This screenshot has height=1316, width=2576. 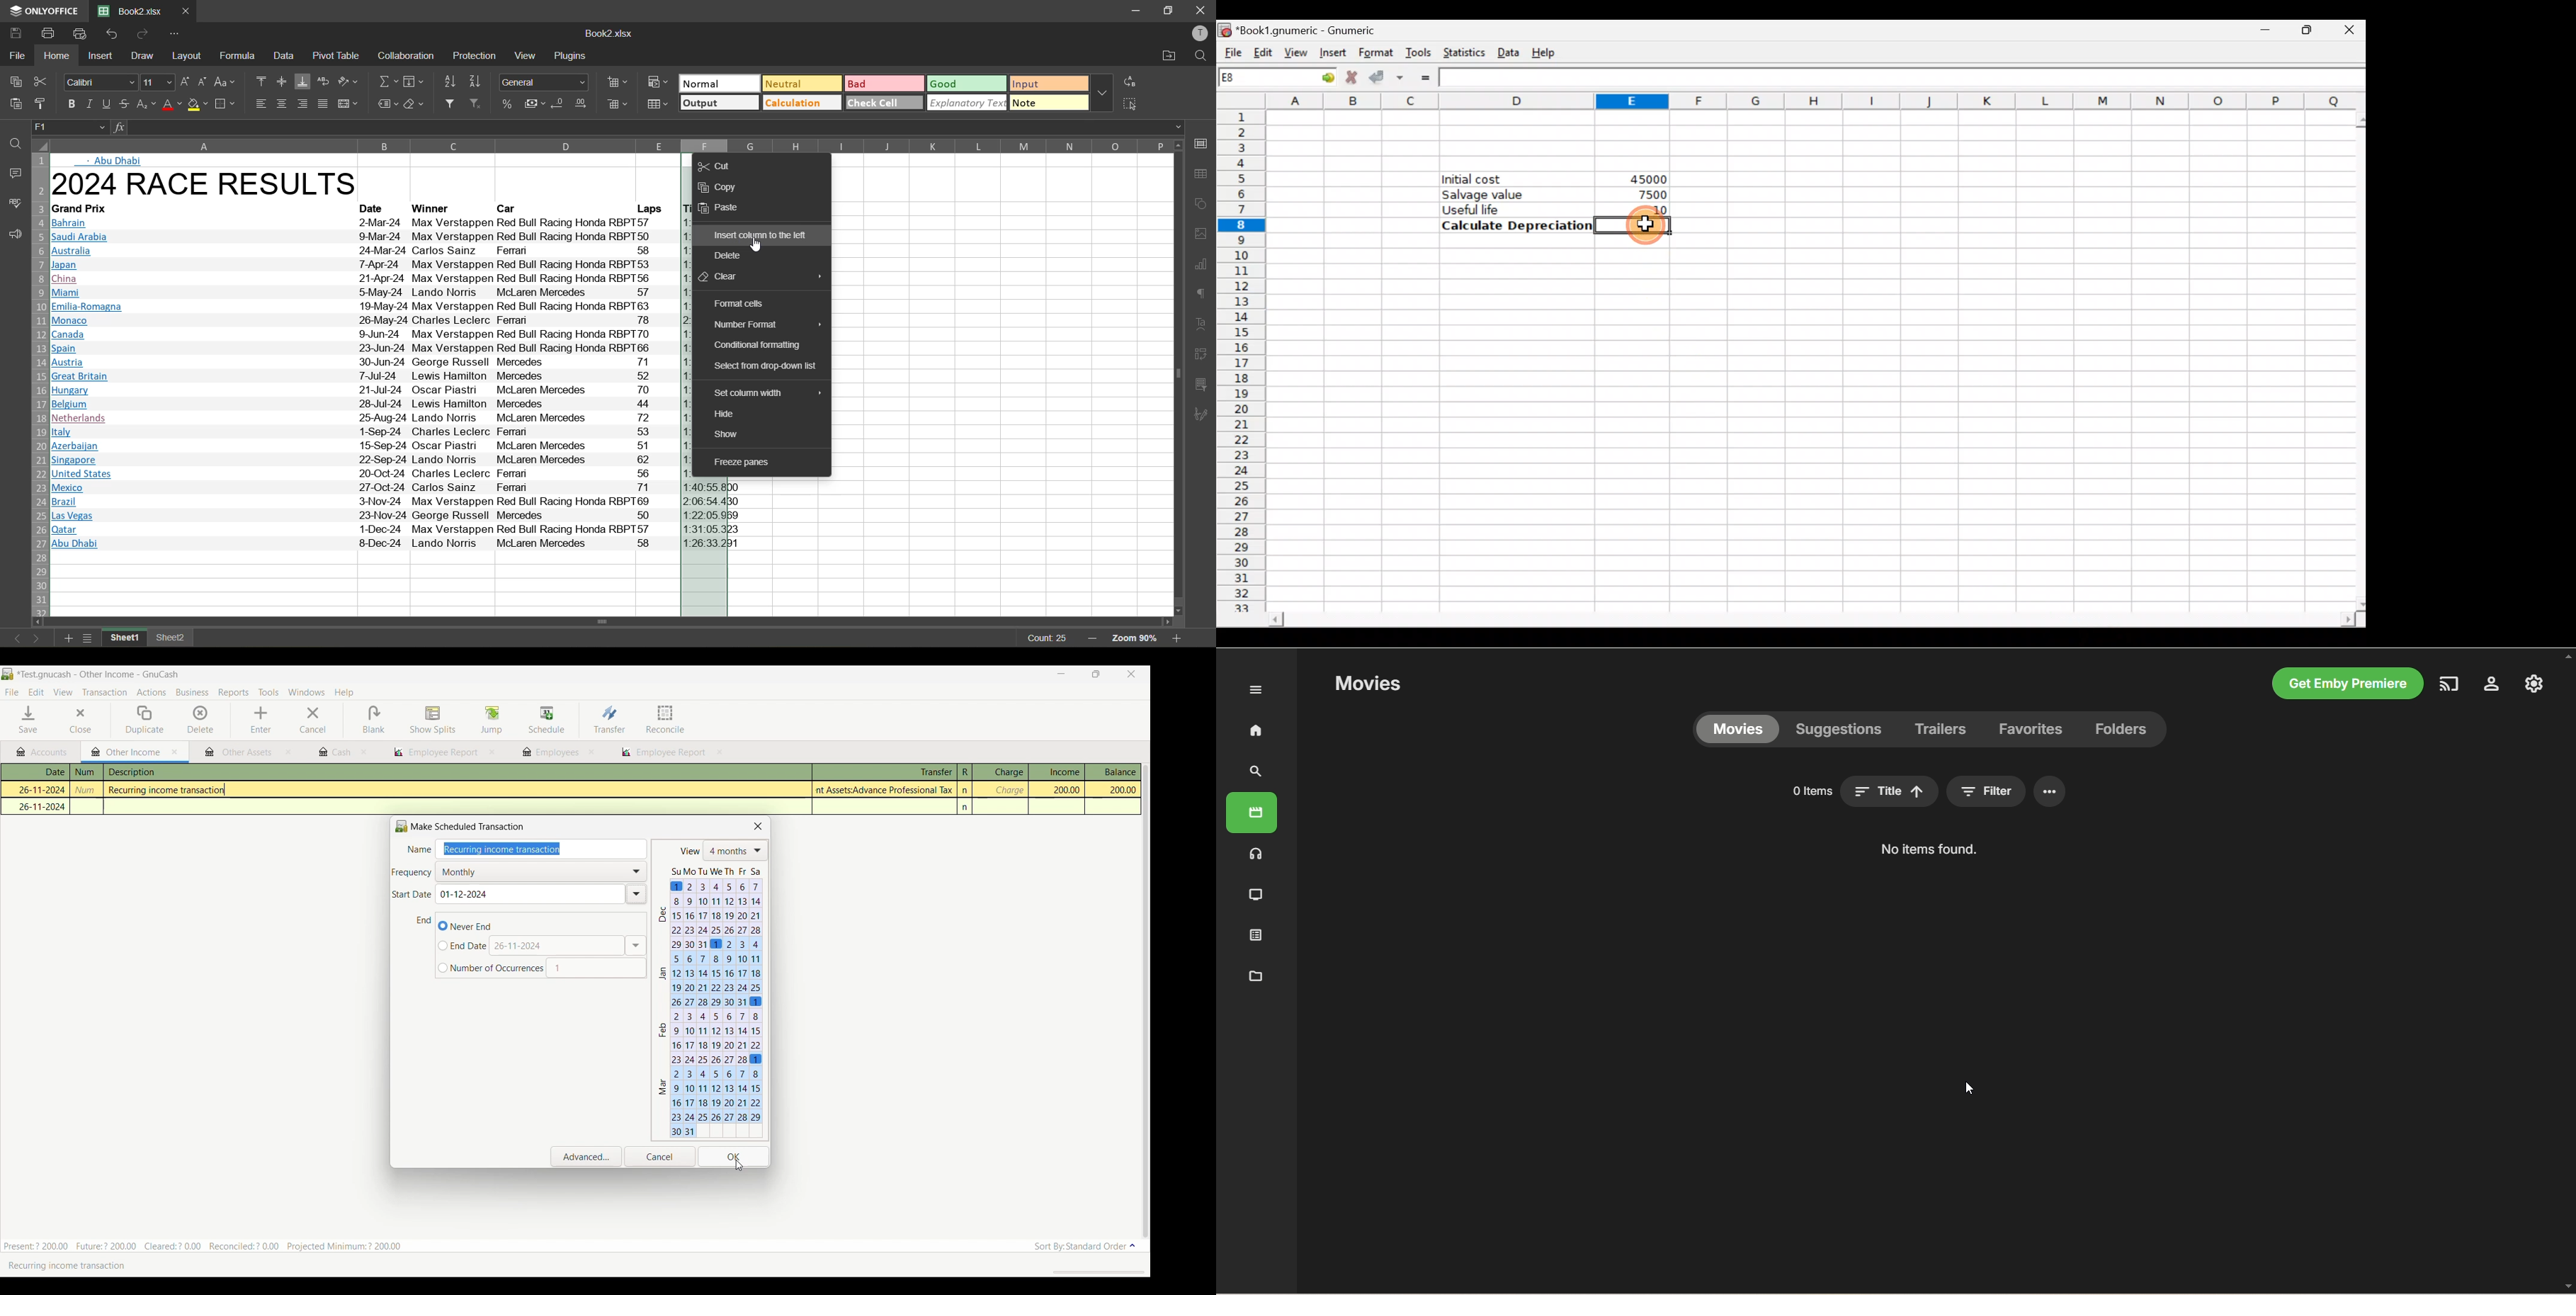 What do you see at coordinates (1645, 227) in the screenshot?
I see `Cursor on cell E8` at bounding box center [1645, 227].